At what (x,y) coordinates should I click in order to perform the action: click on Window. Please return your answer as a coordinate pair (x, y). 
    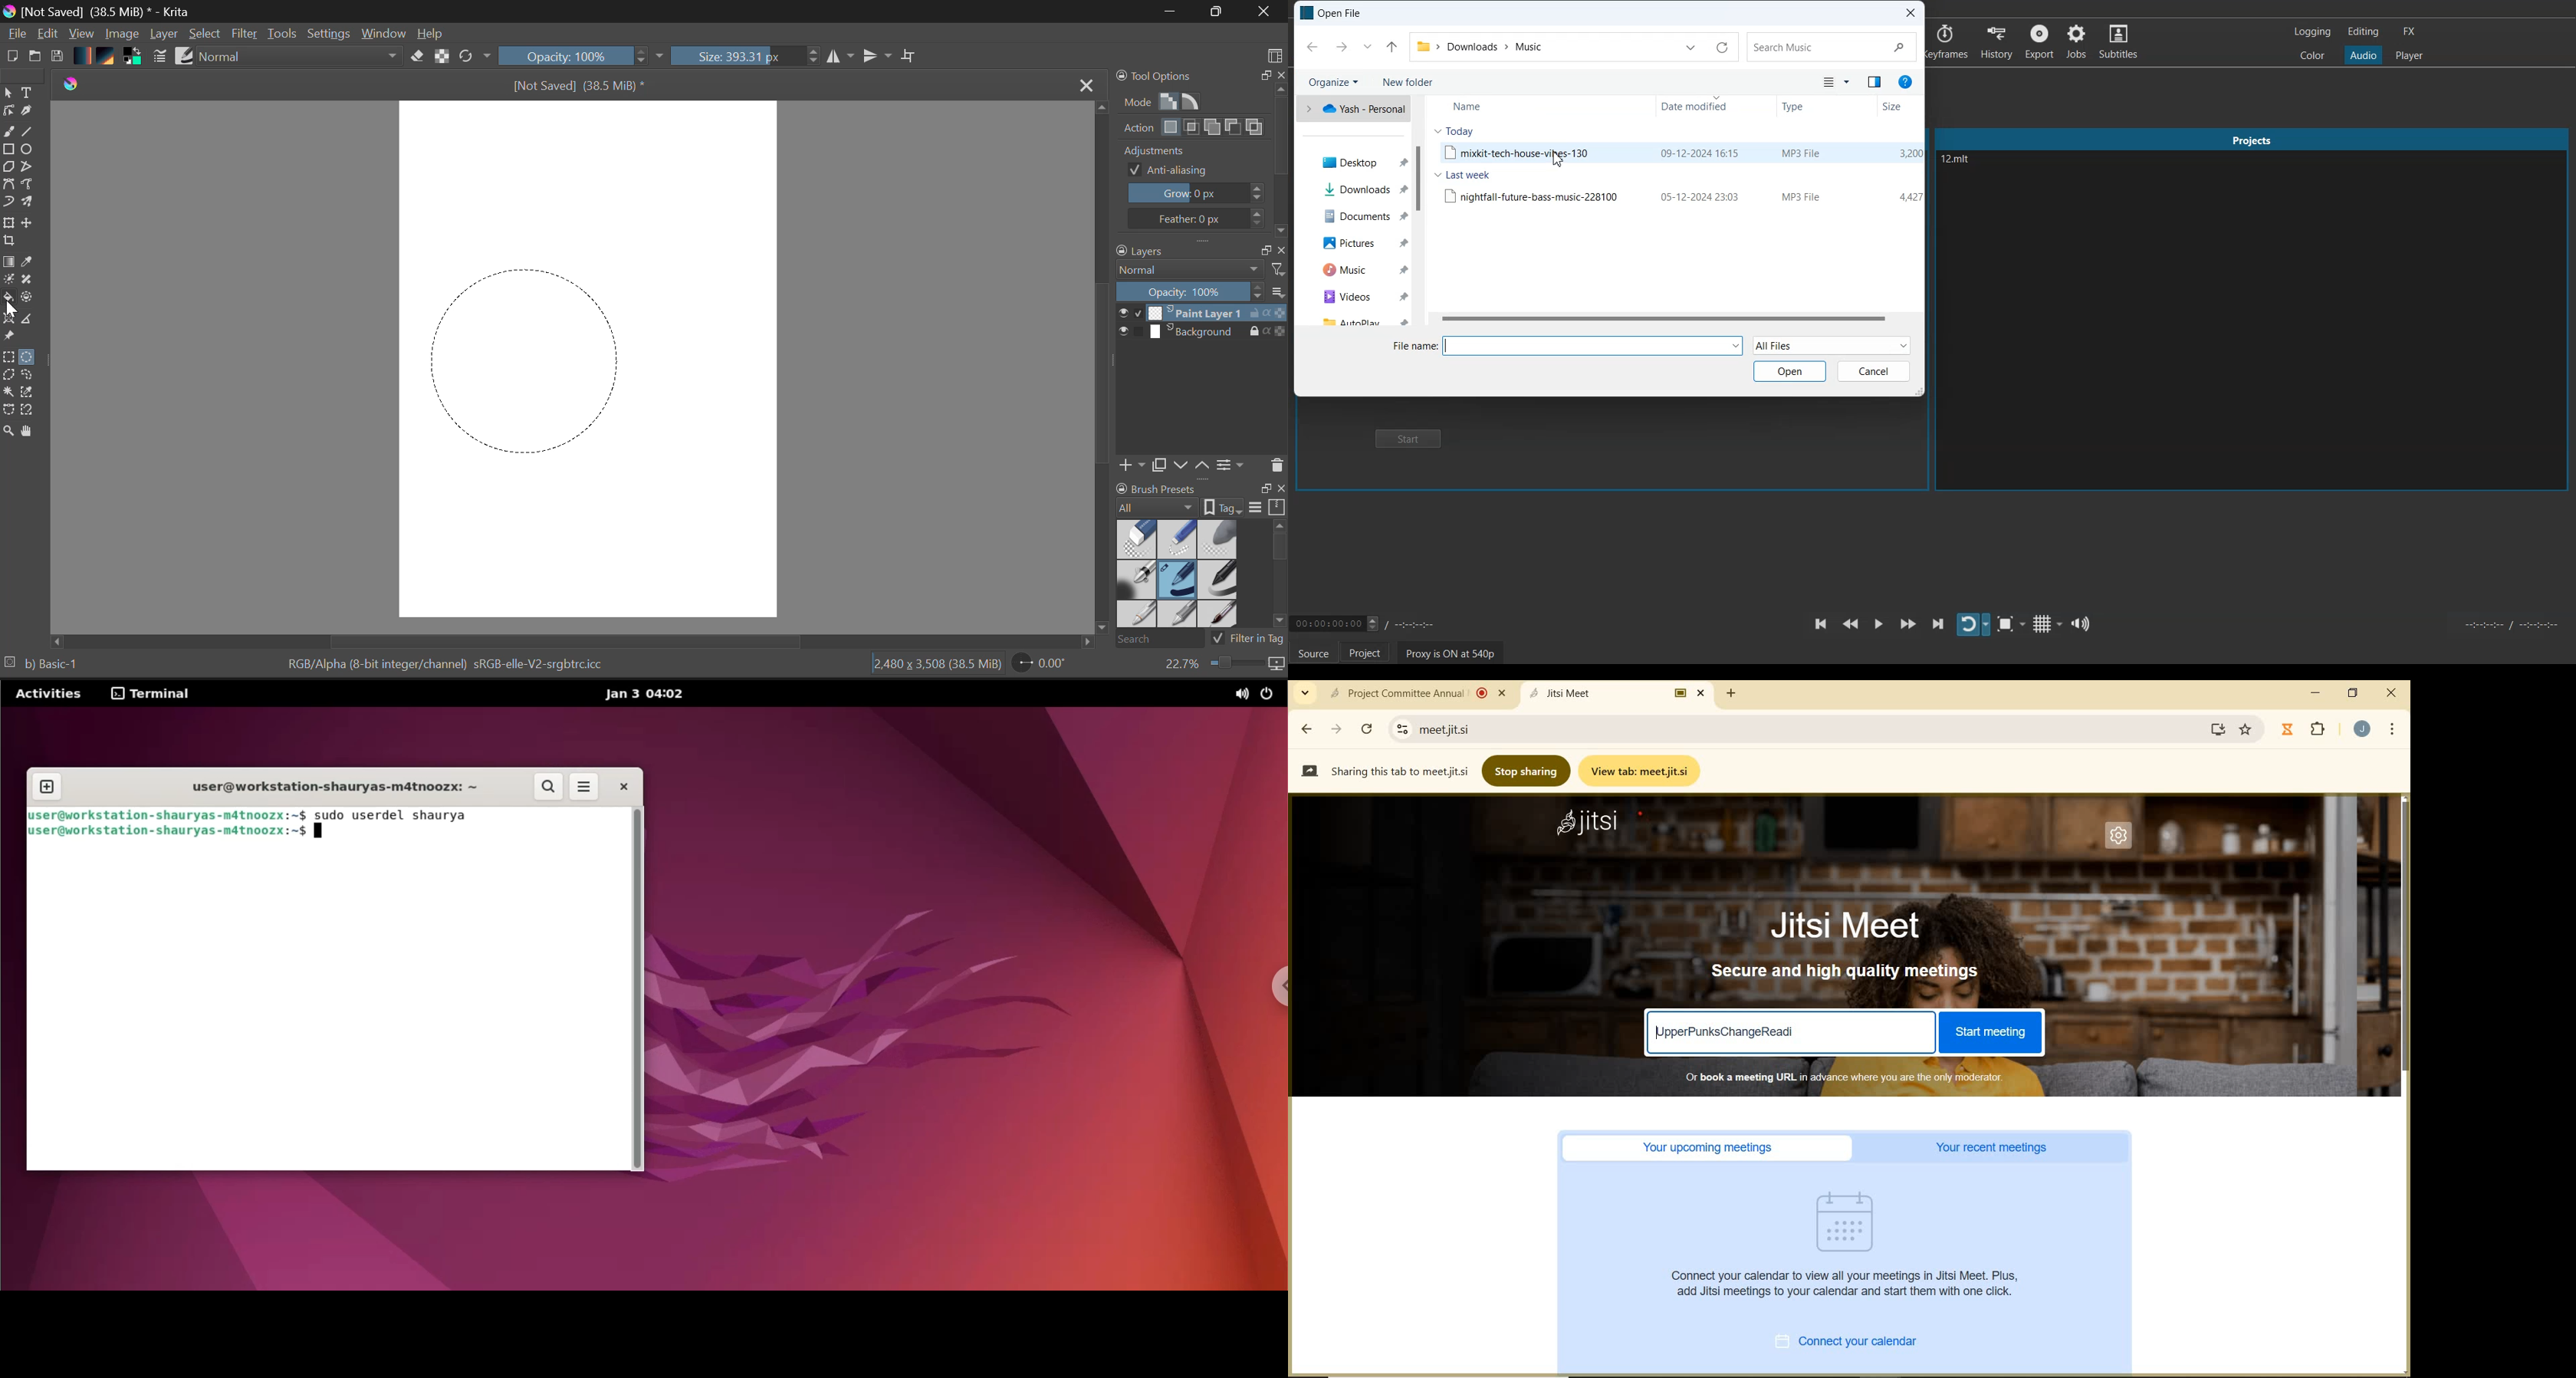
    Looking at the image, I should click on (382, 33).